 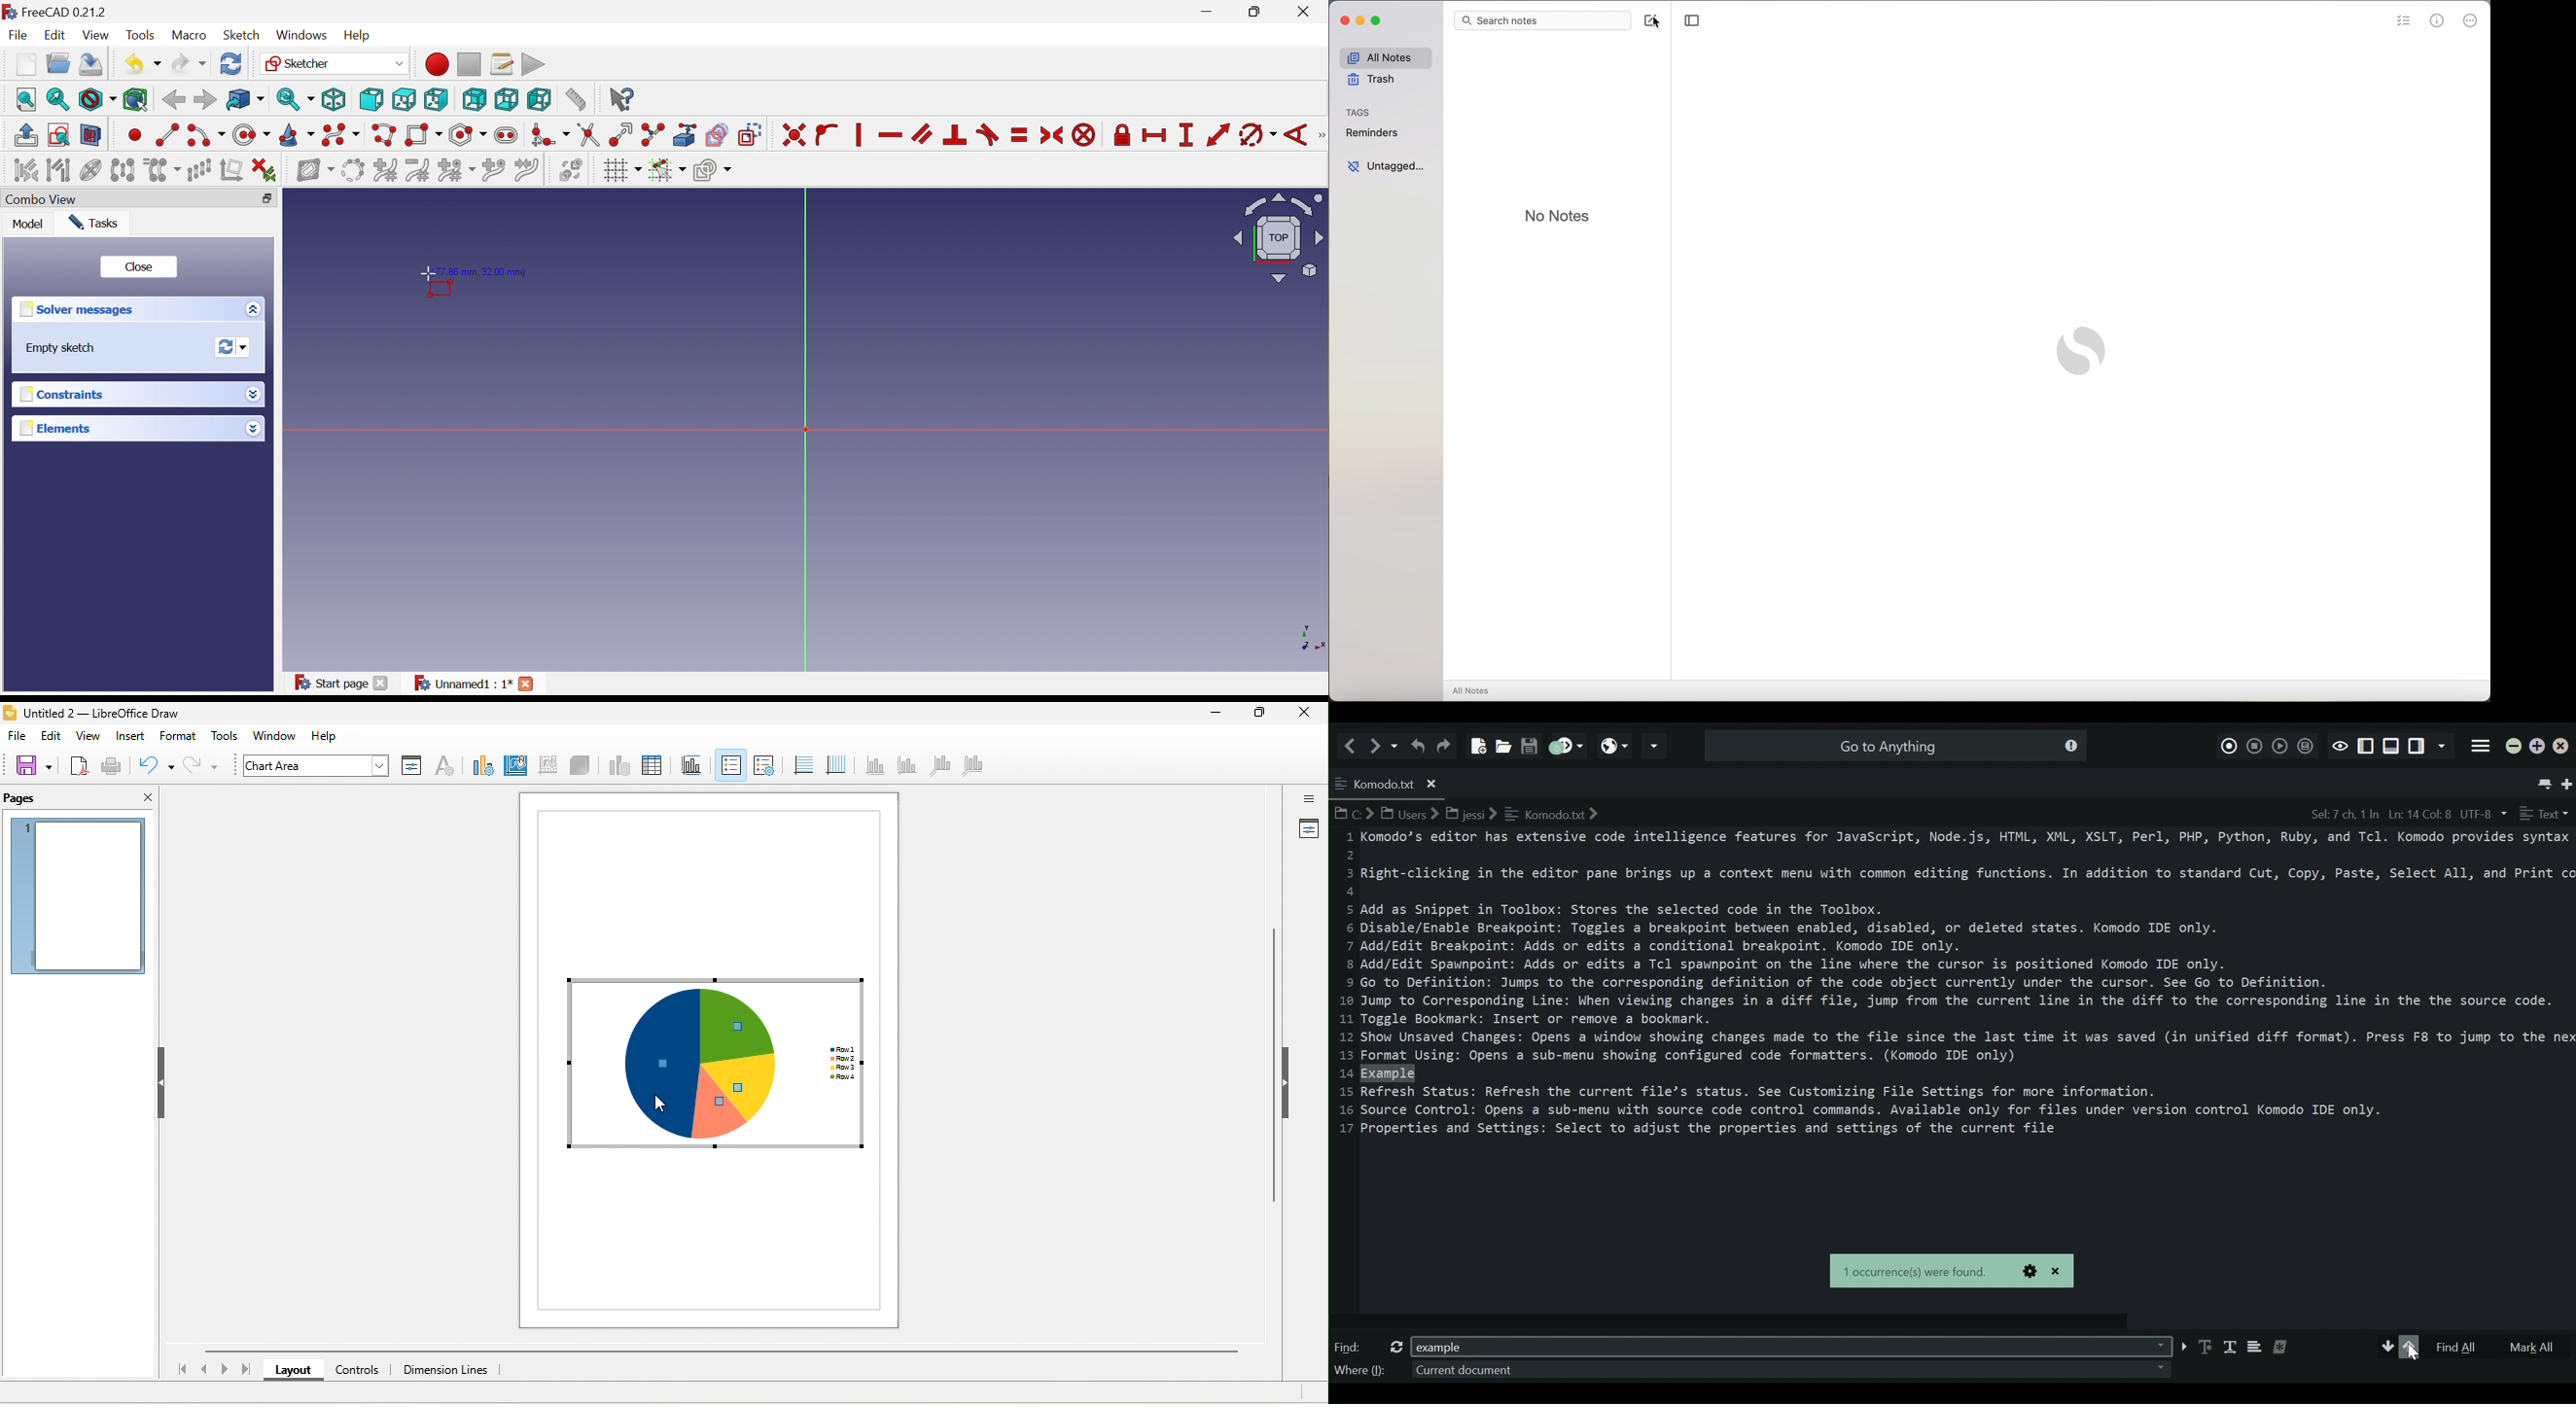 I want to click on vertical grid, so click(x=834, y=763).